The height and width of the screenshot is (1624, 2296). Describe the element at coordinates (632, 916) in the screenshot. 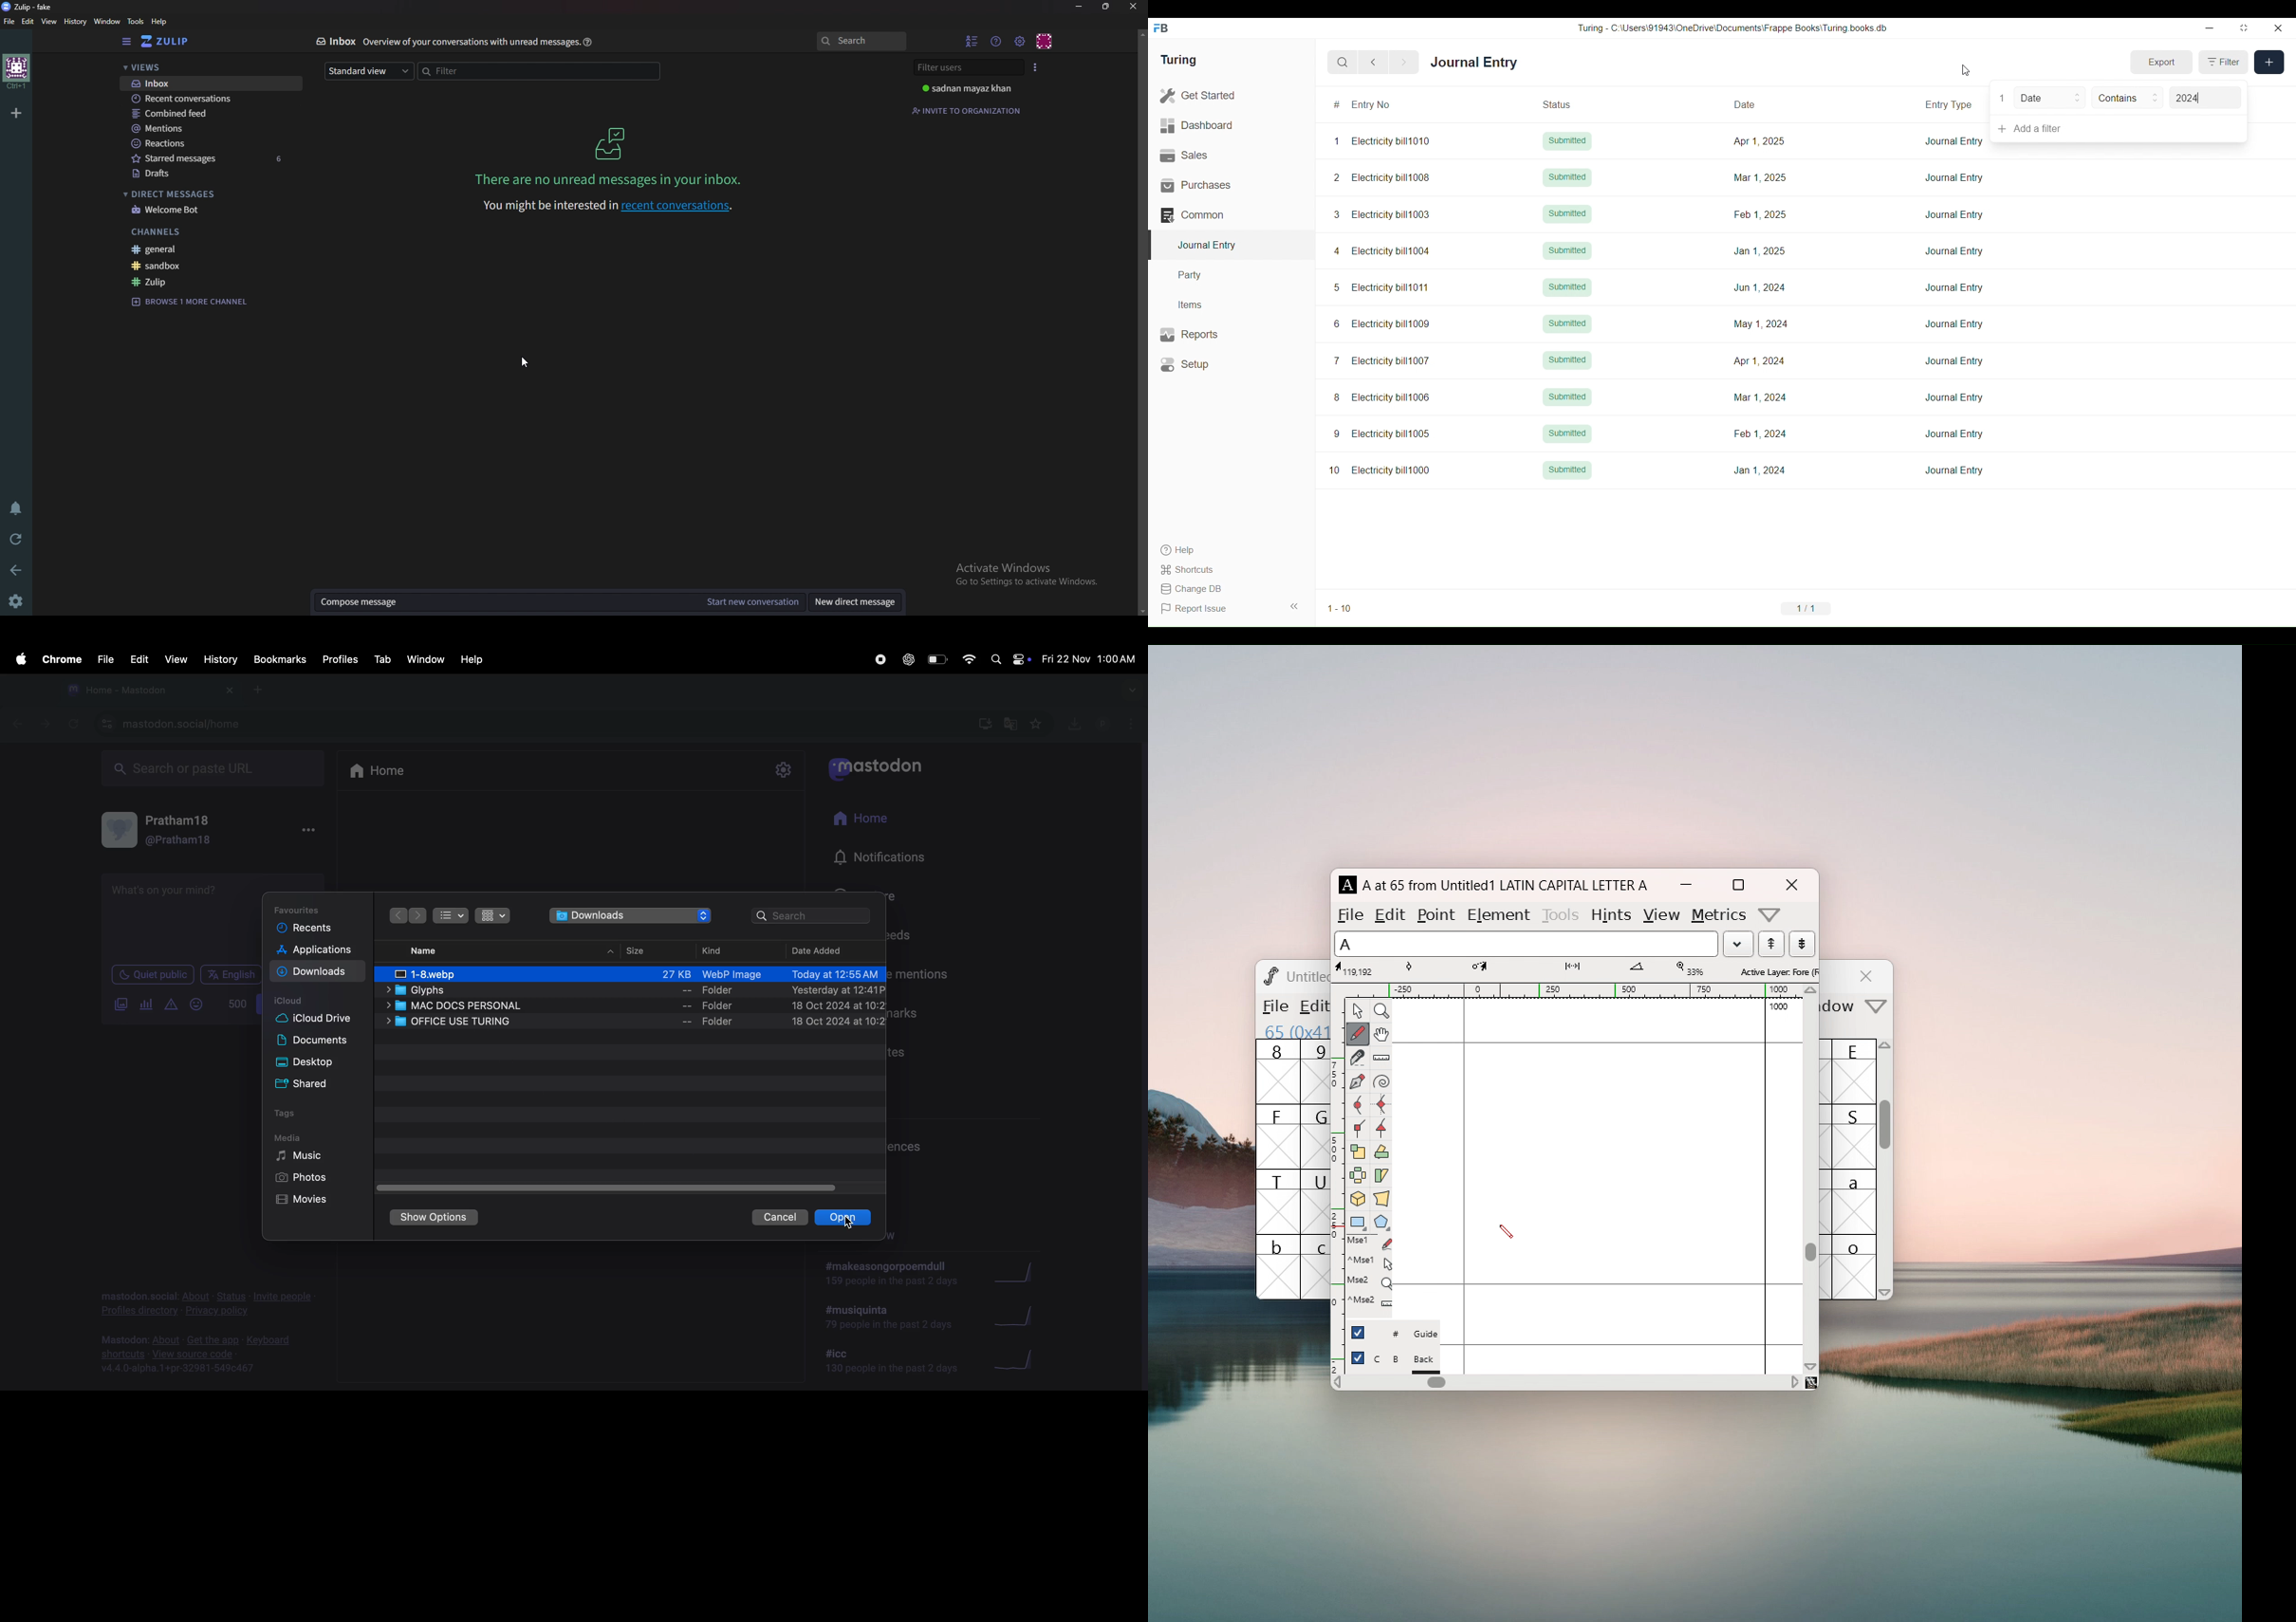

I see `downloads` at that location.